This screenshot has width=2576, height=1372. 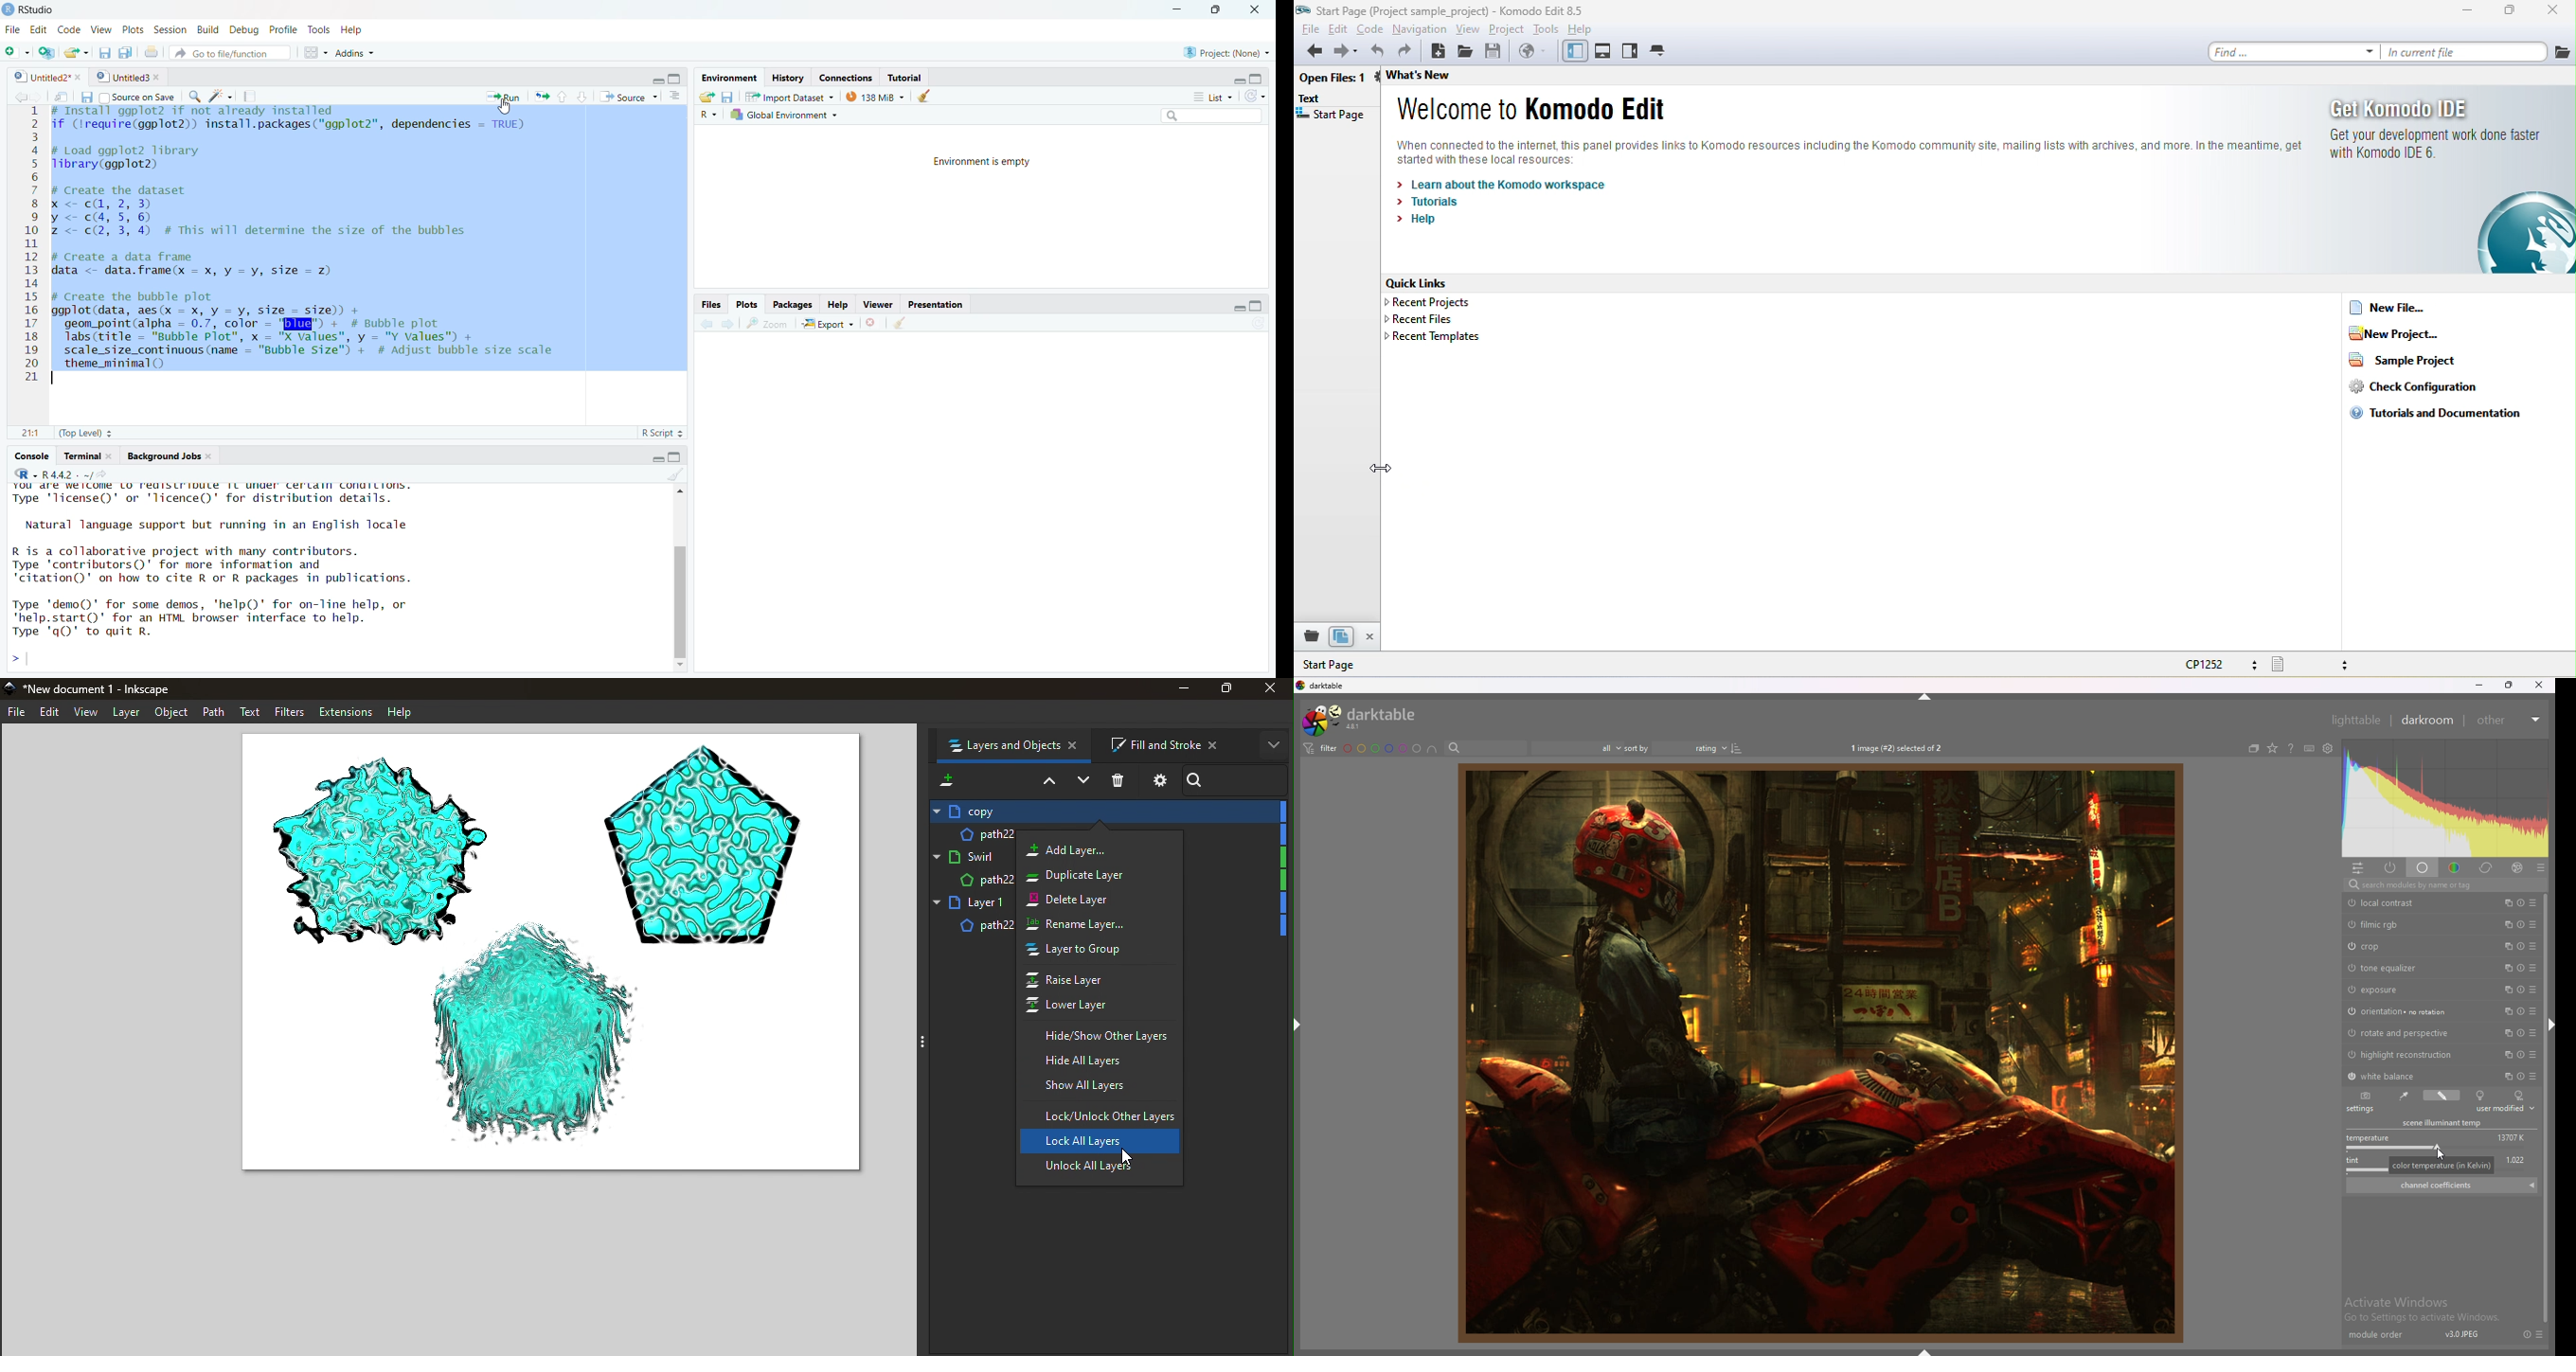 What do you see at coordinates (1323, 685) in the screenshot?
I see `darktable` at bounding box center [1323, 685].